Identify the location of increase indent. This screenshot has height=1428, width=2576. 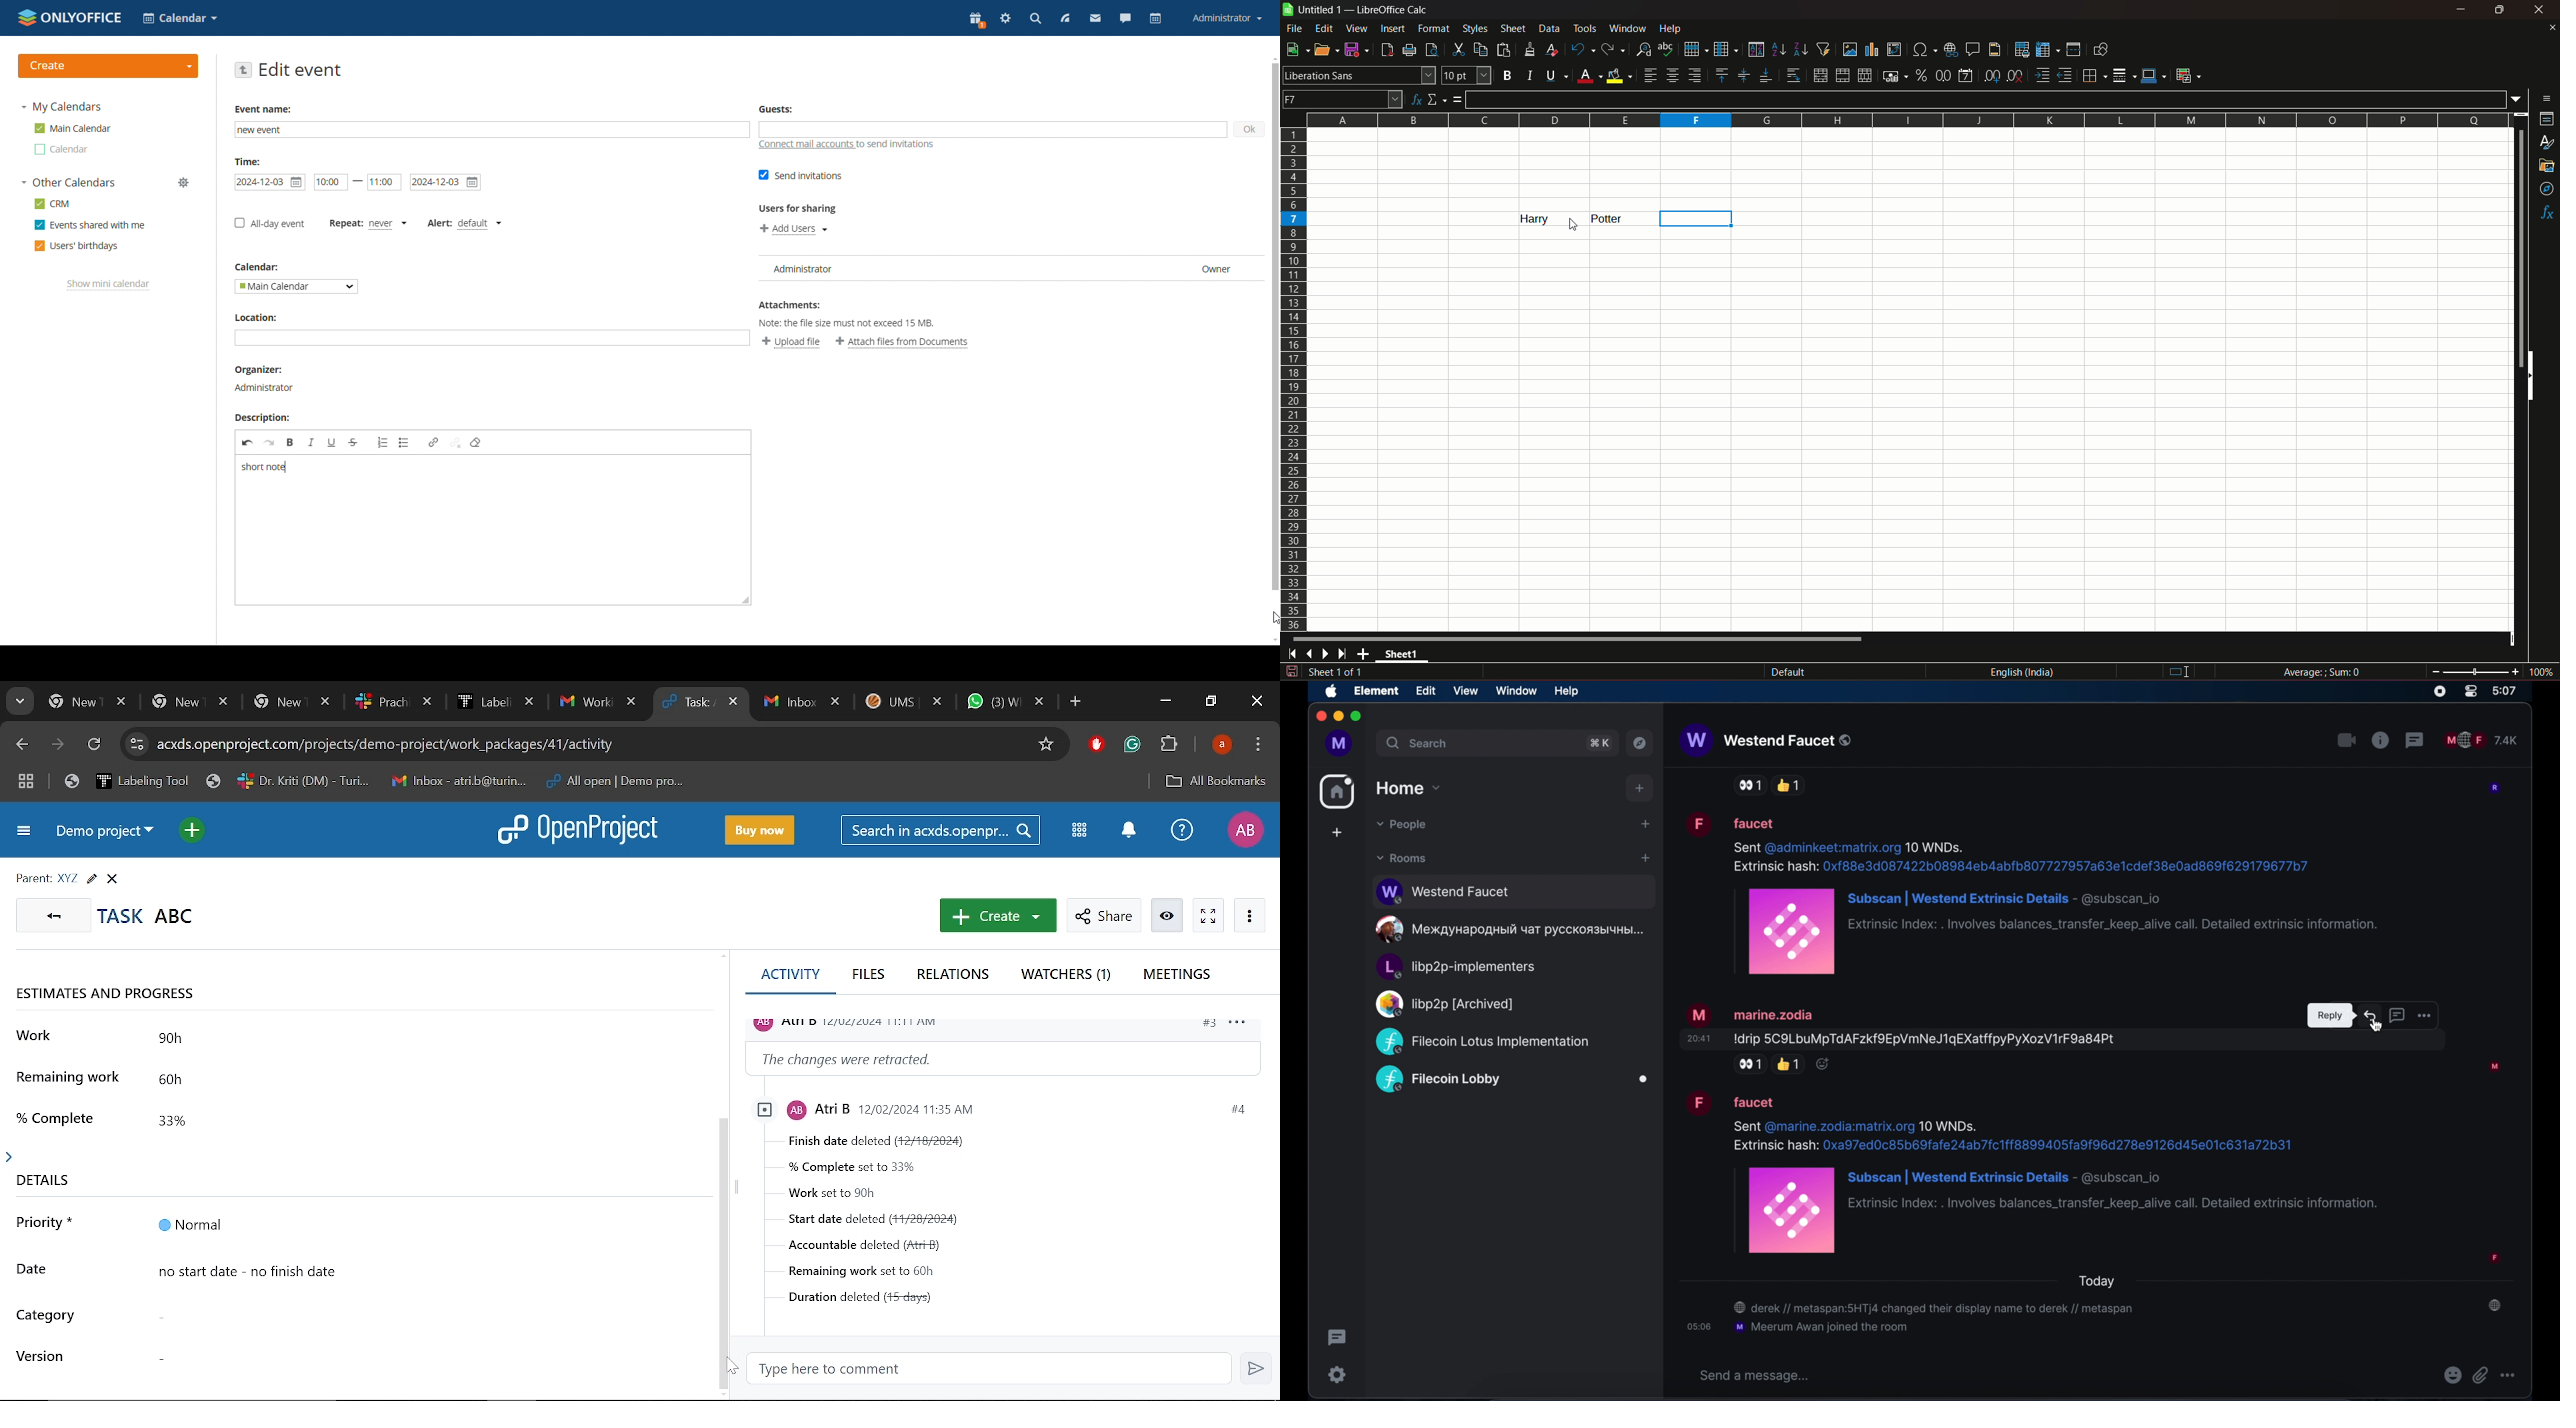
(2041, 75).